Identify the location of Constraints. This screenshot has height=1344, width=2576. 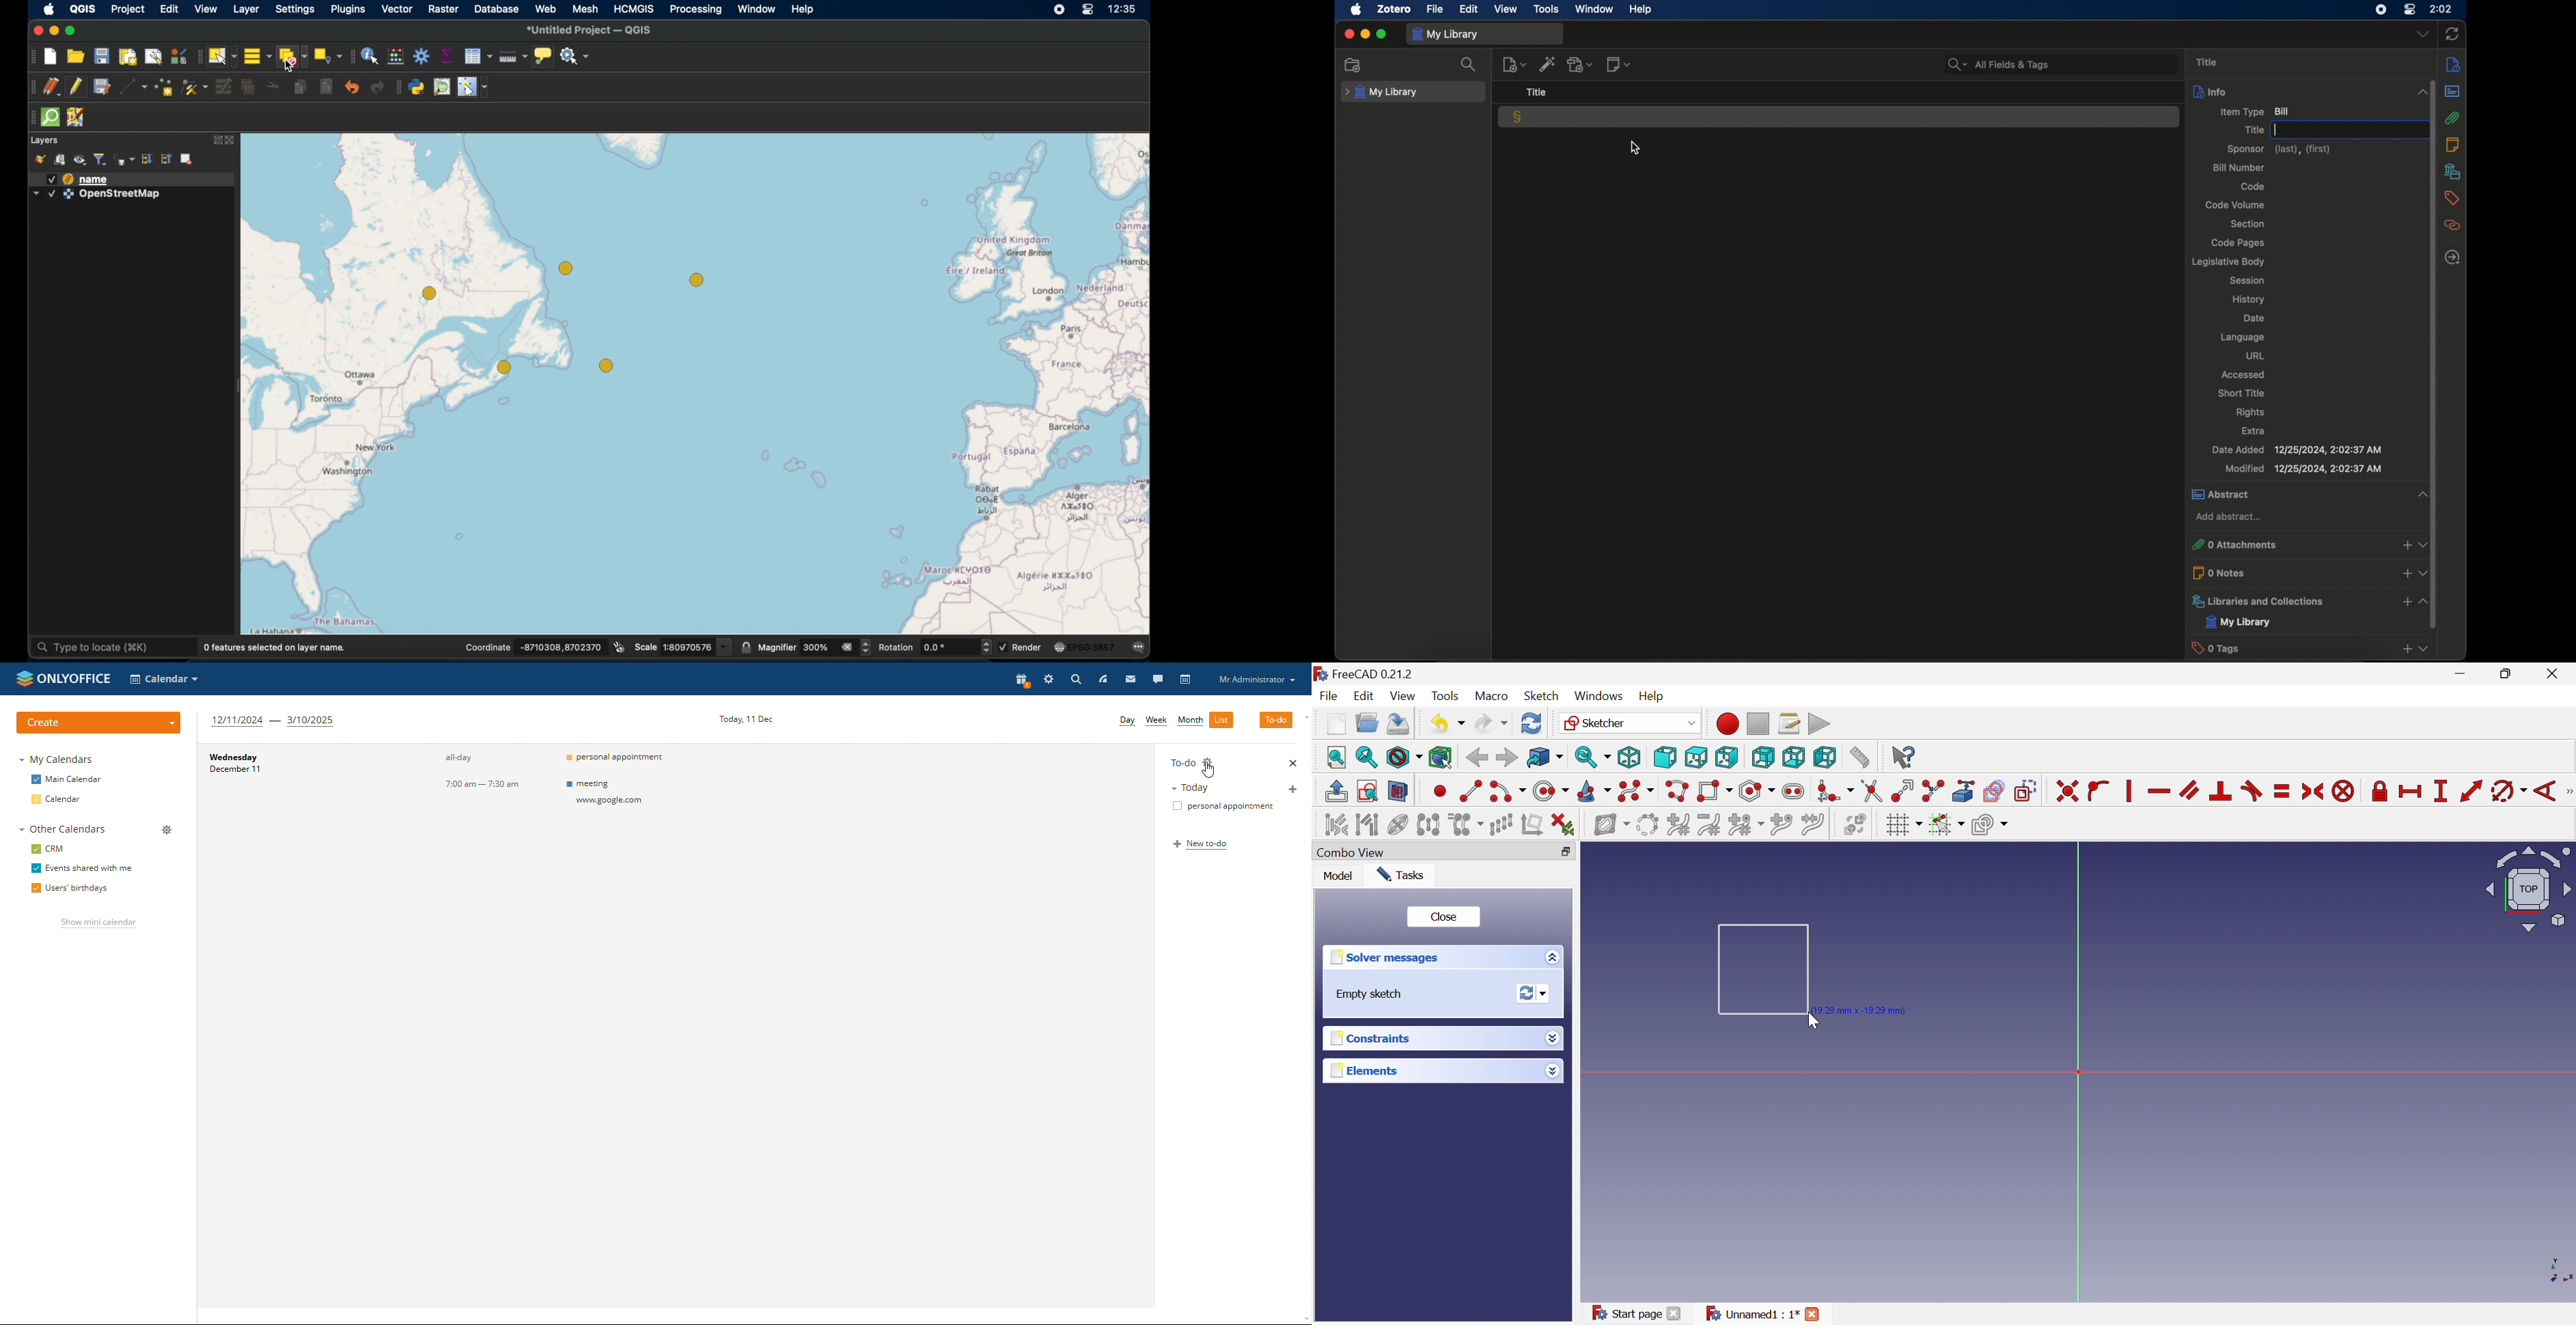
(1368, 1040).